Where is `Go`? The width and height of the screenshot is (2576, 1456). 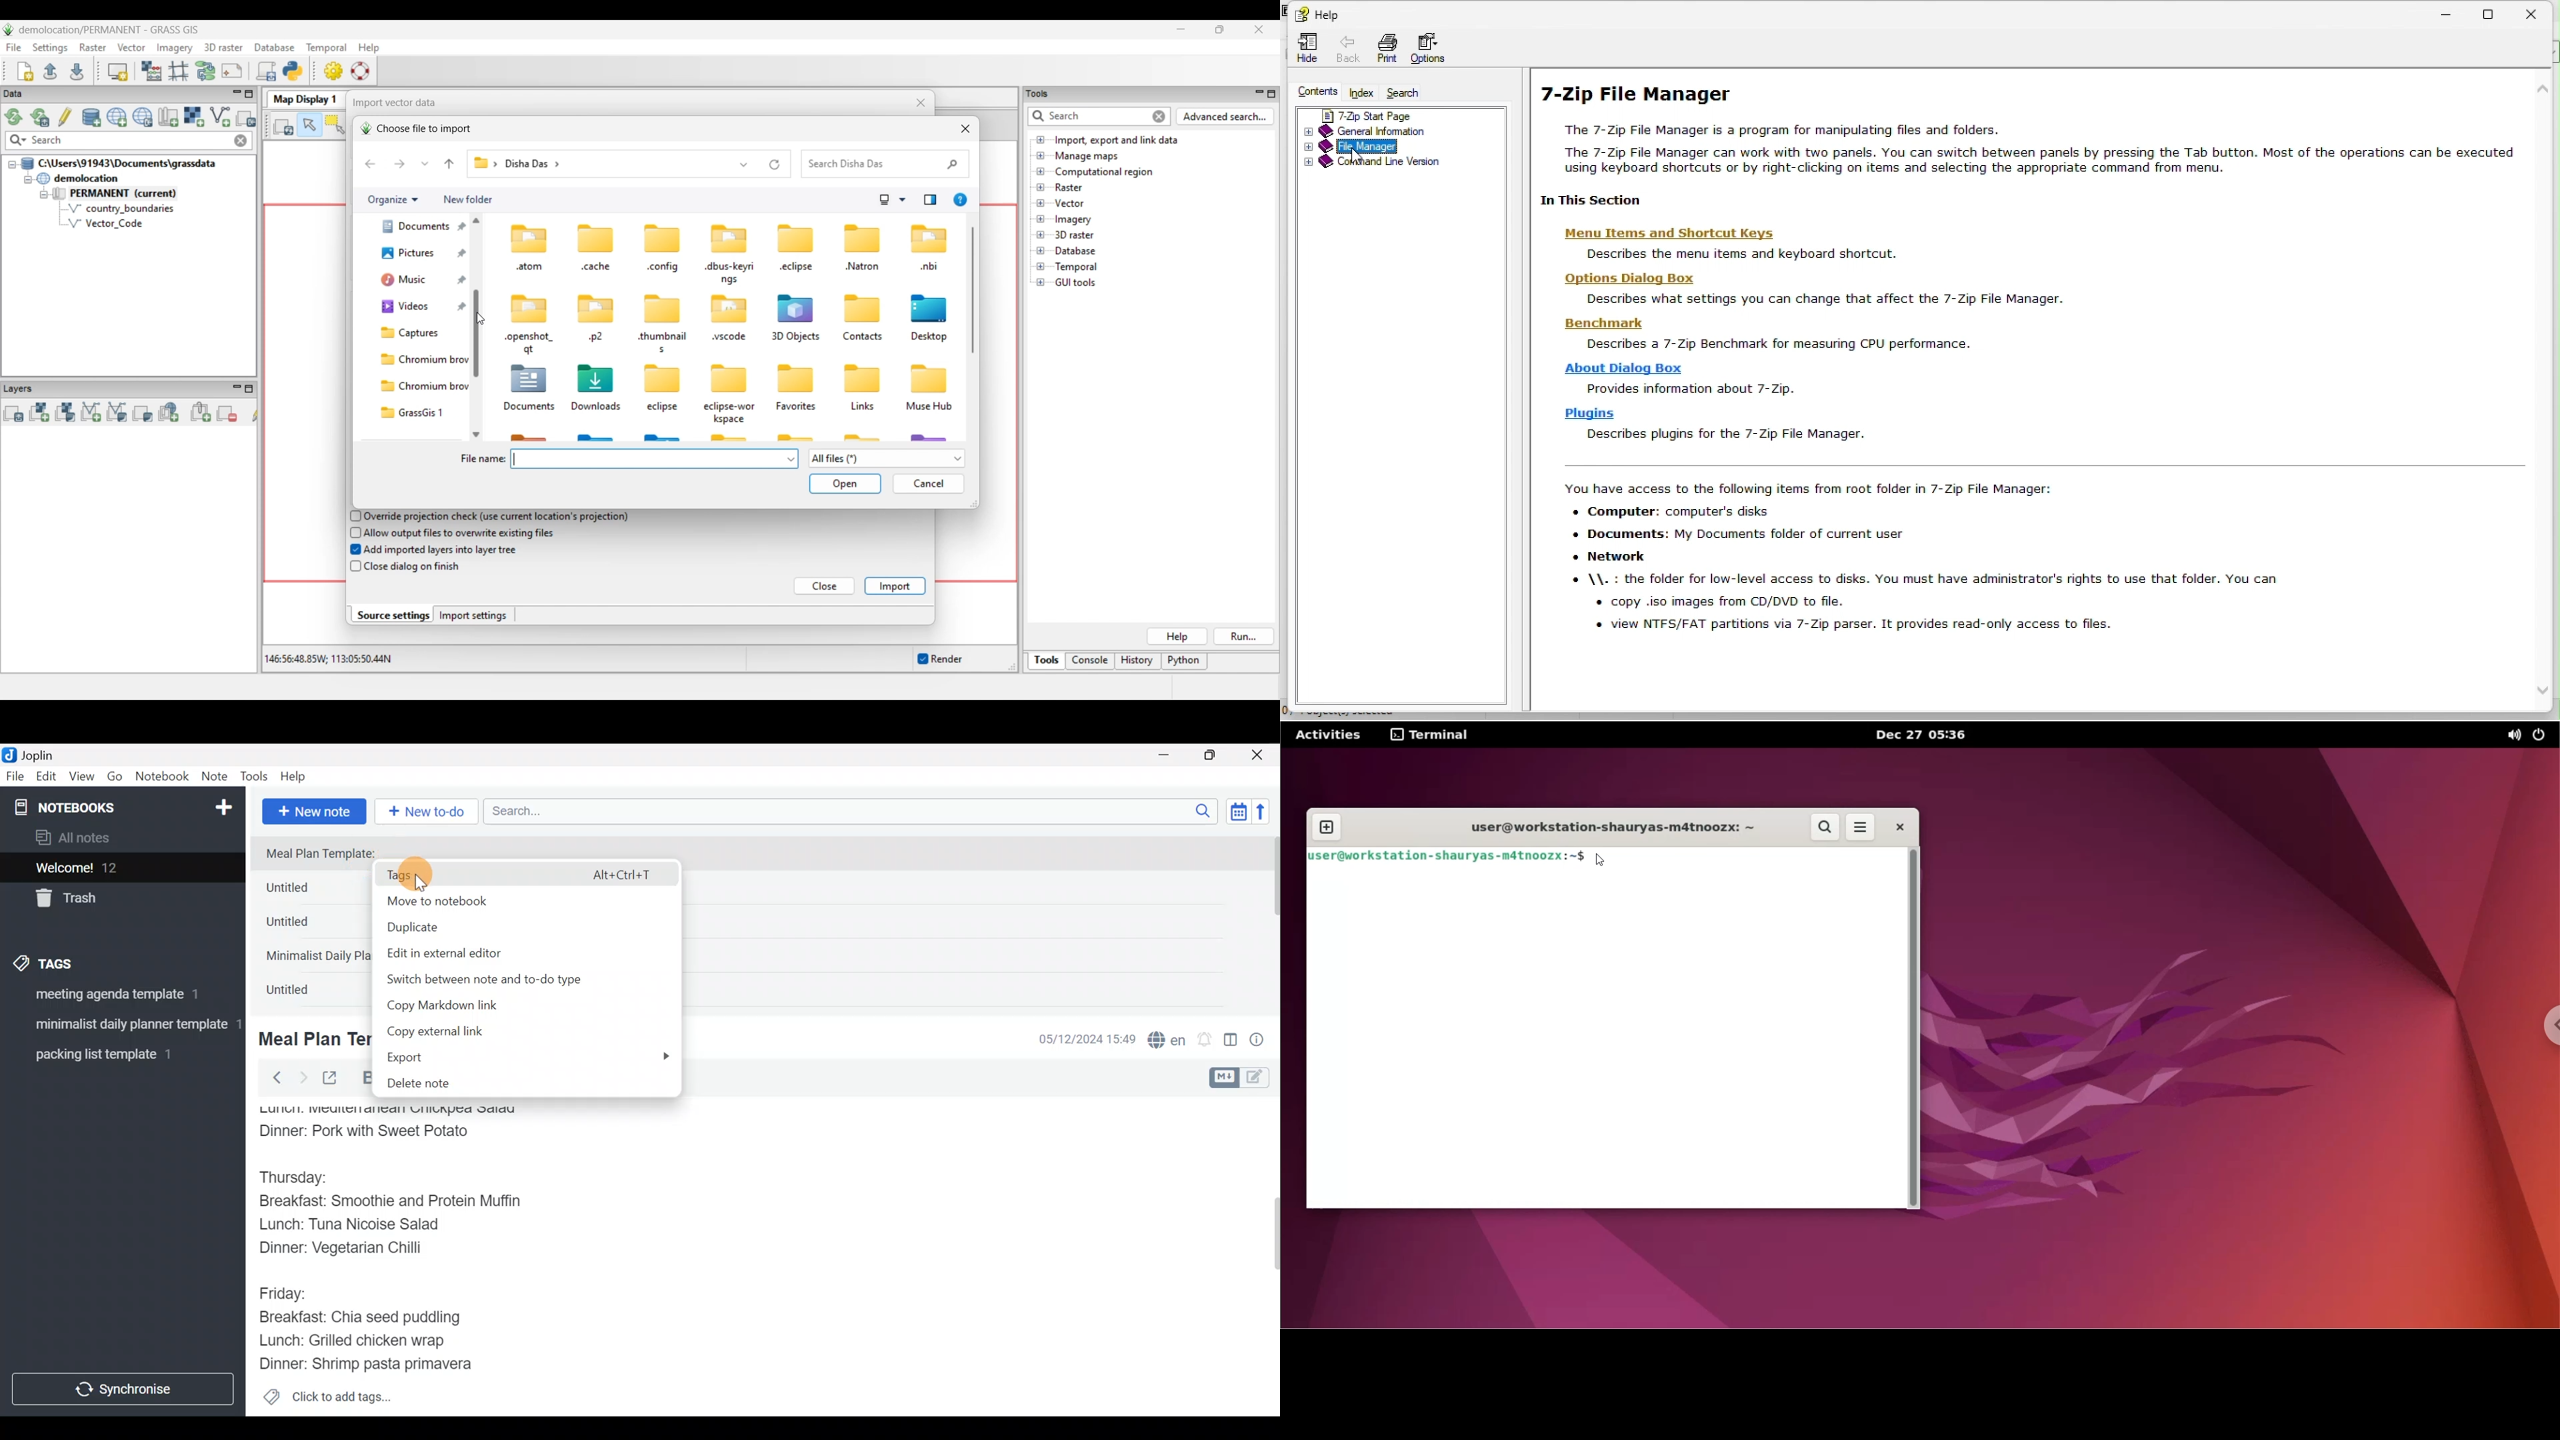
Go is located at coordinates (115, 779).